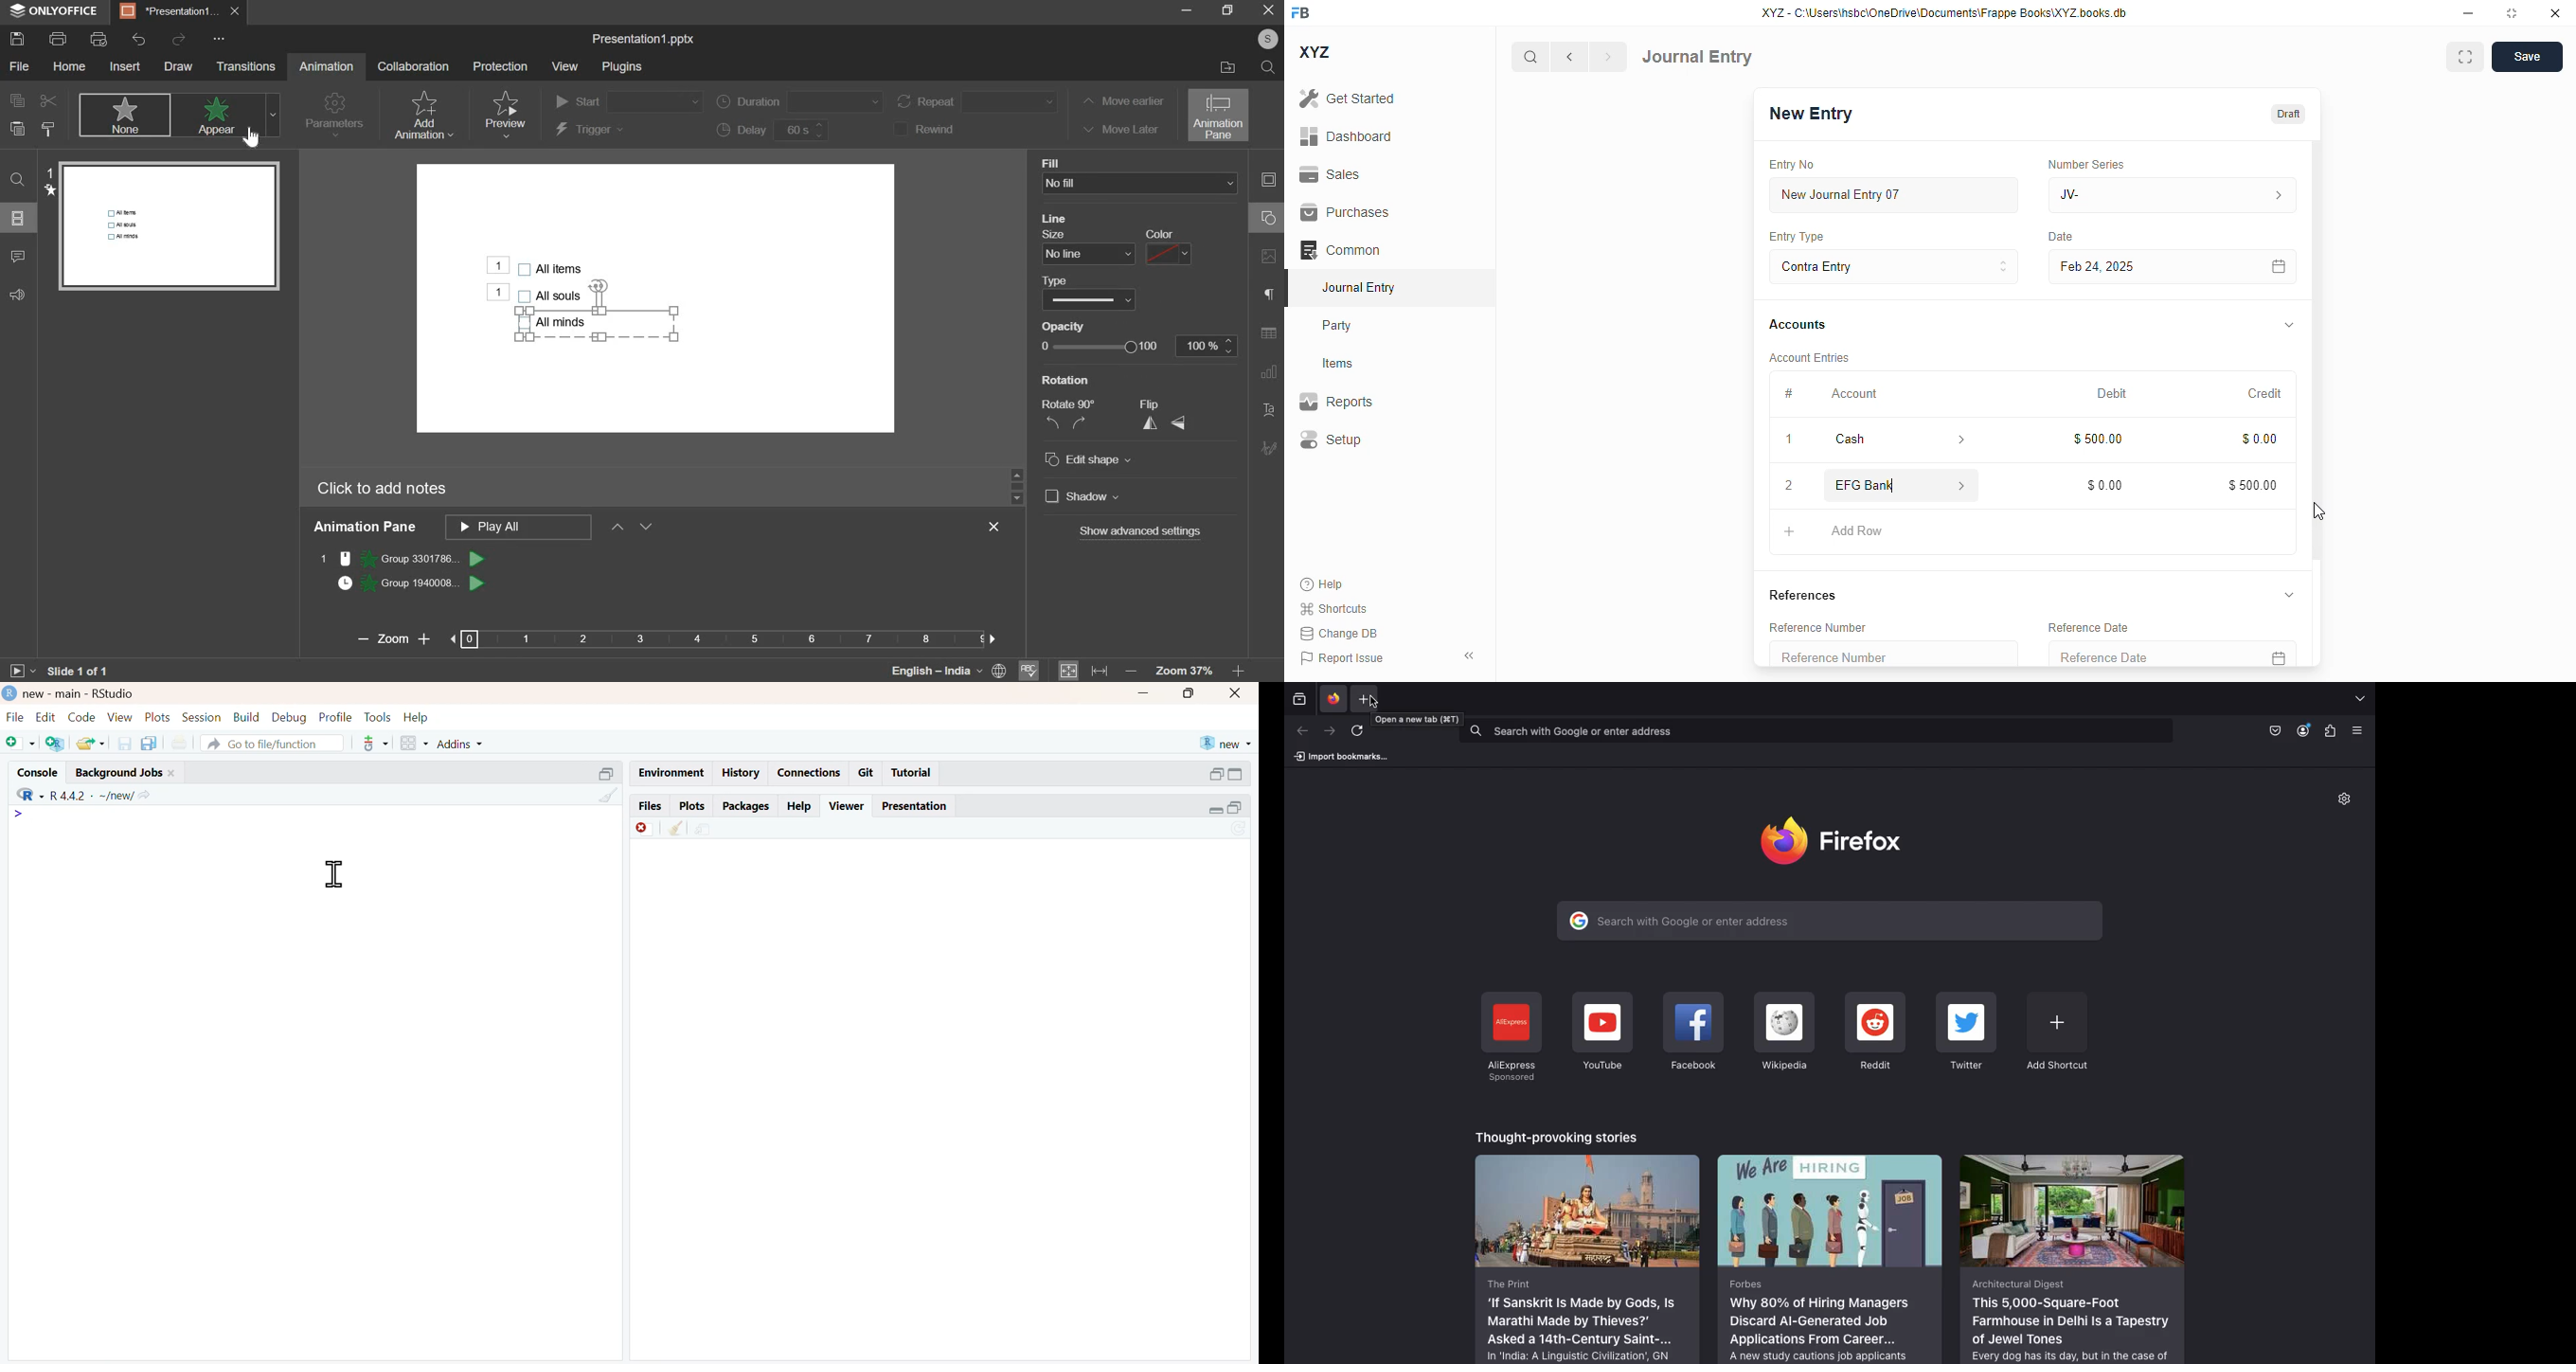 This screenshot has width=2576, height=1372. I want to click on Help, so click(422, 715).